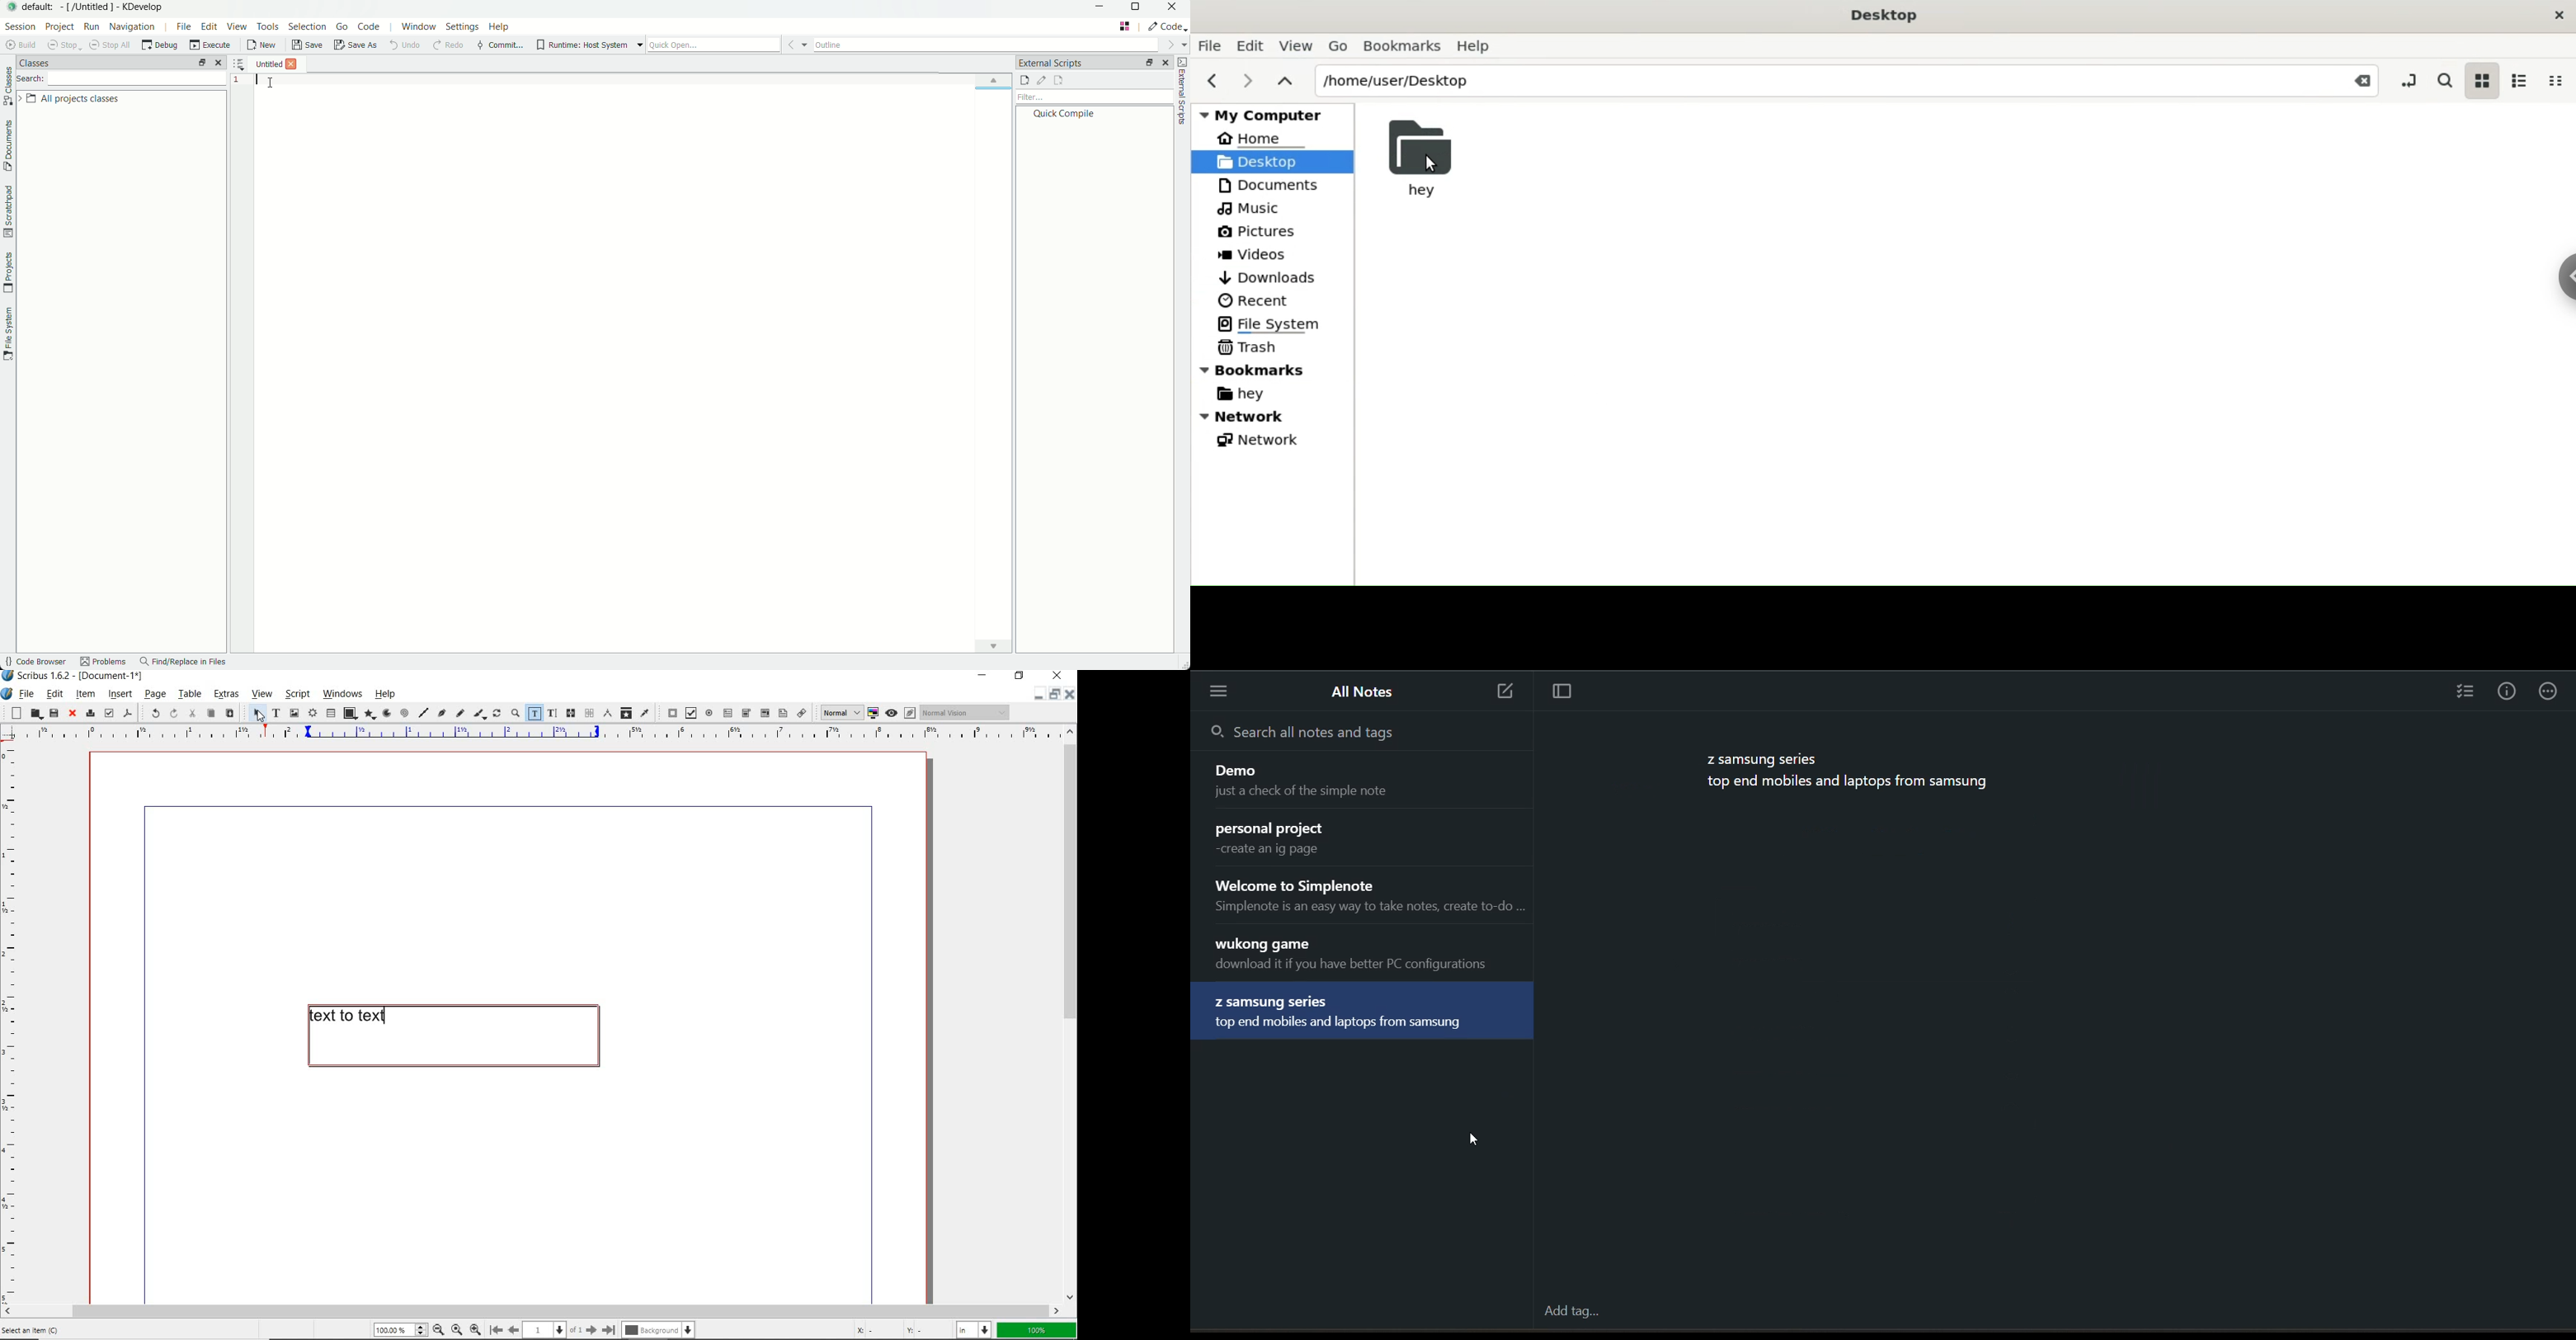 This screenshot has height=1344, width=2576. What do you see at coordinates (569, 713) in the screenshot?
I see `link text frames` at bounding box center [569, 713].